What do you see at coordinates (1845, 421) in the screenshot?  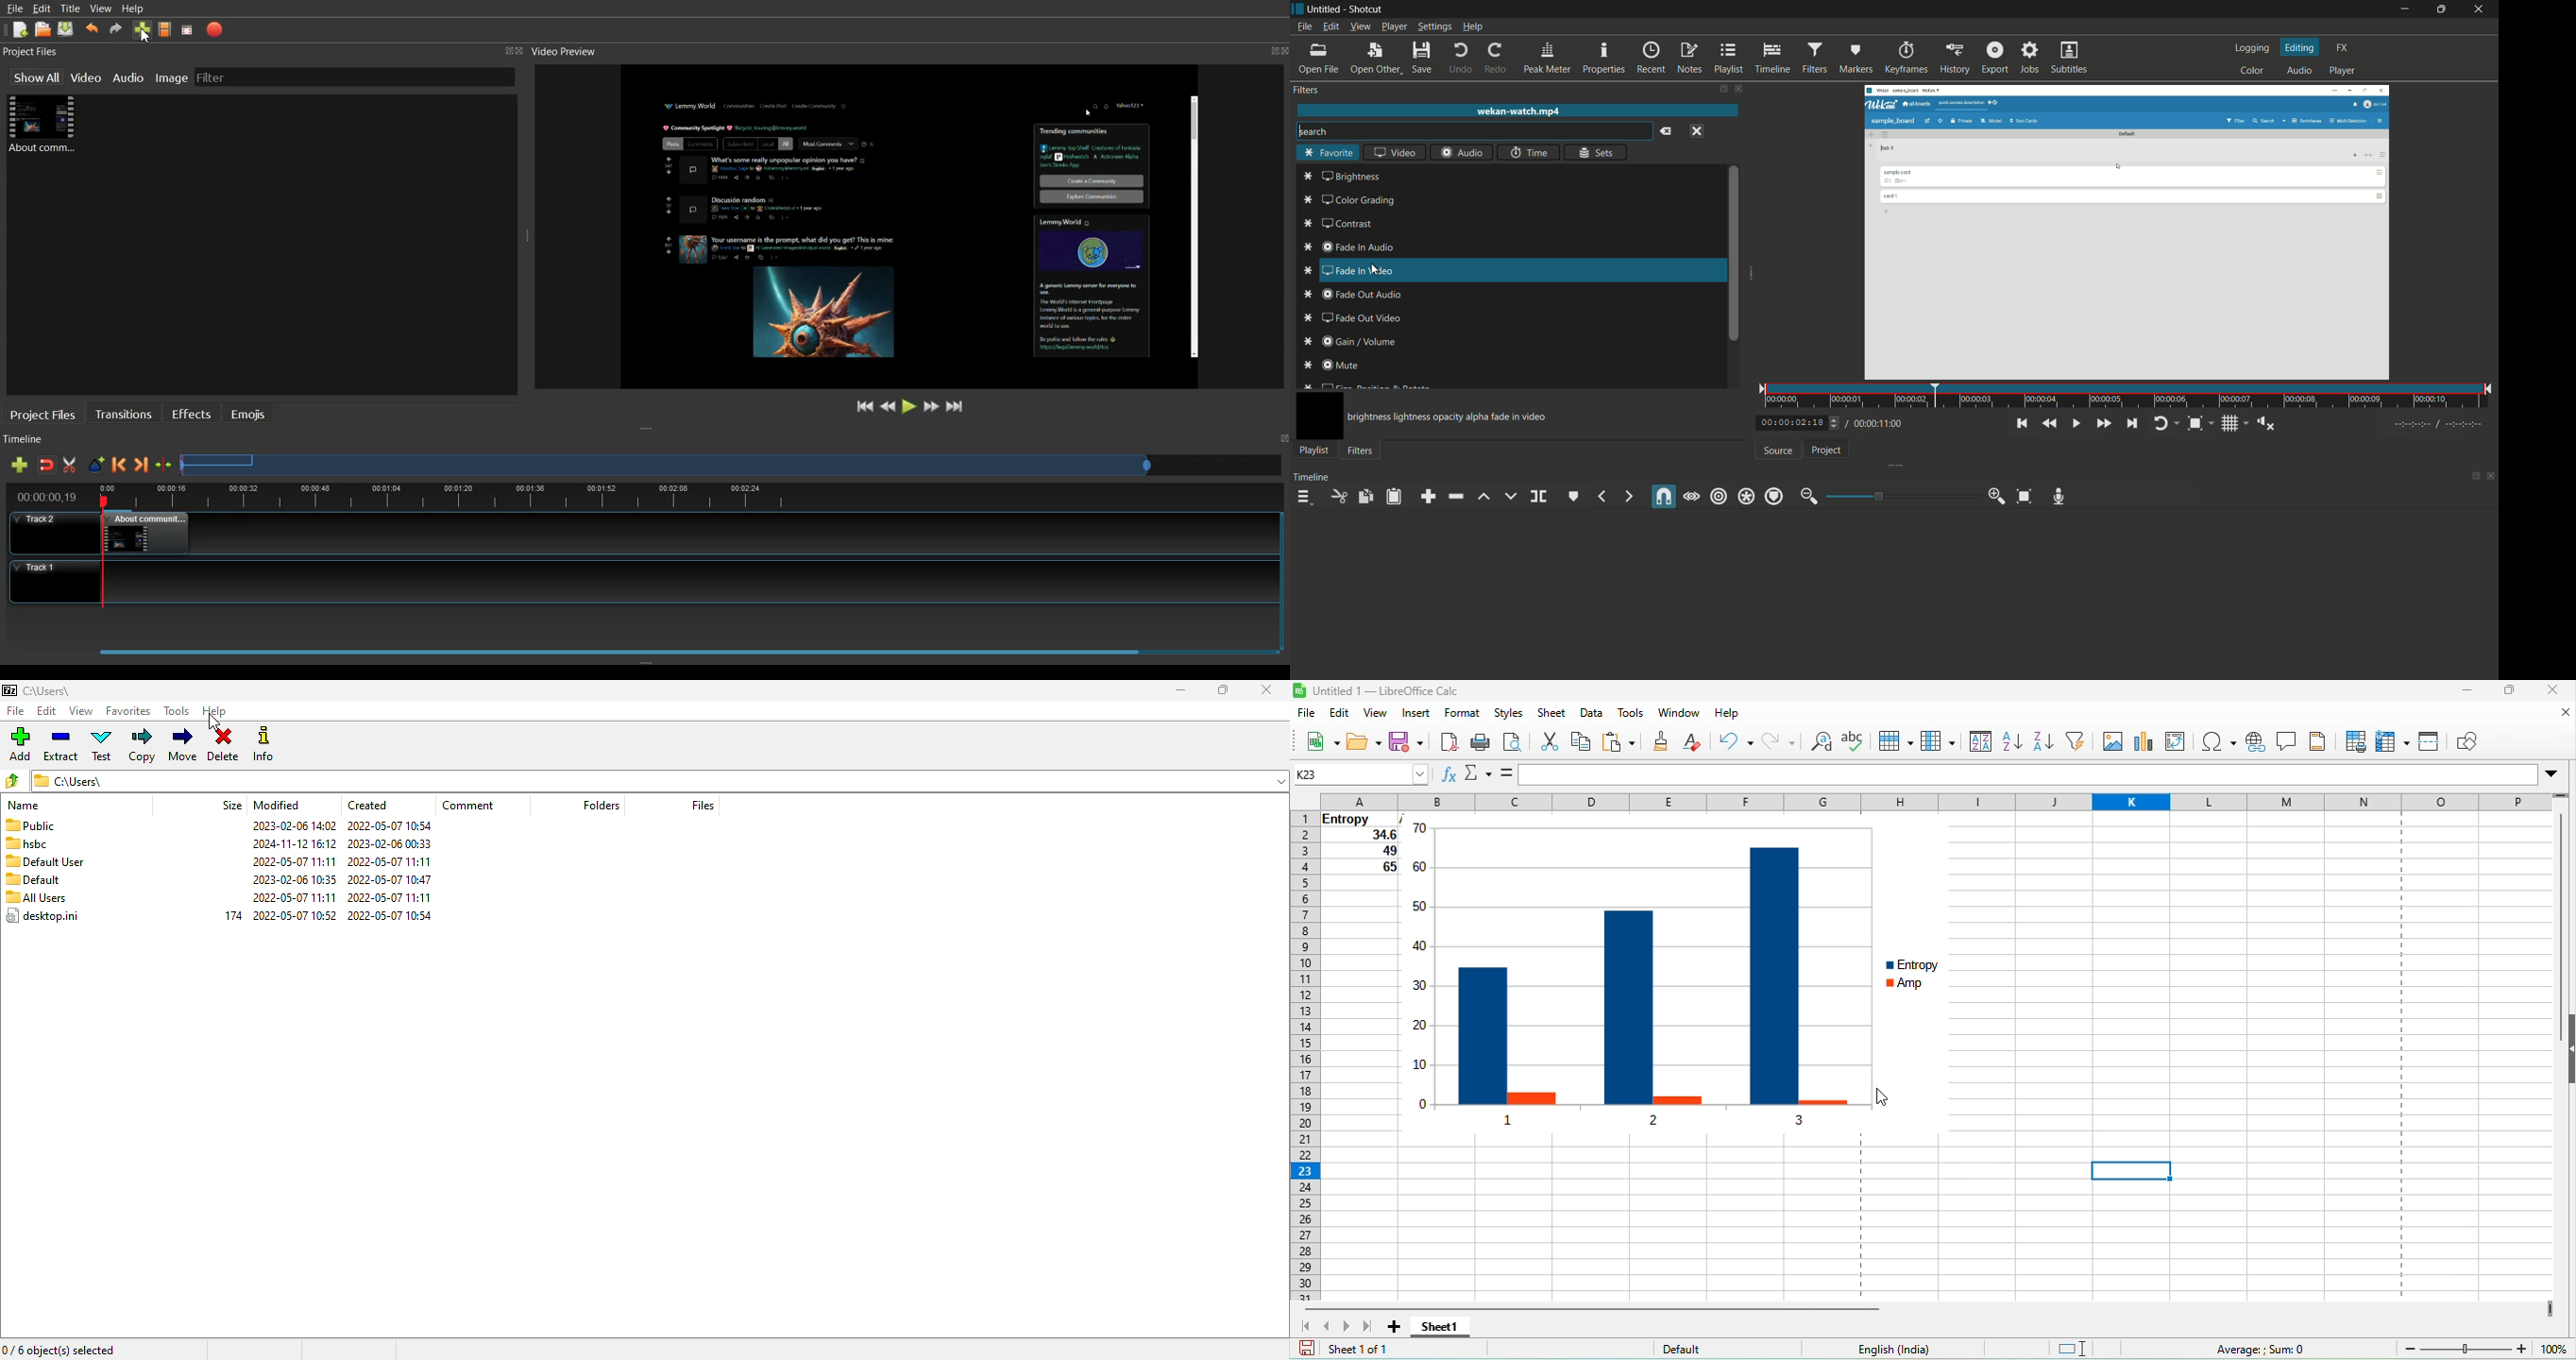 I see `/` at bounding box center [1845, 421].